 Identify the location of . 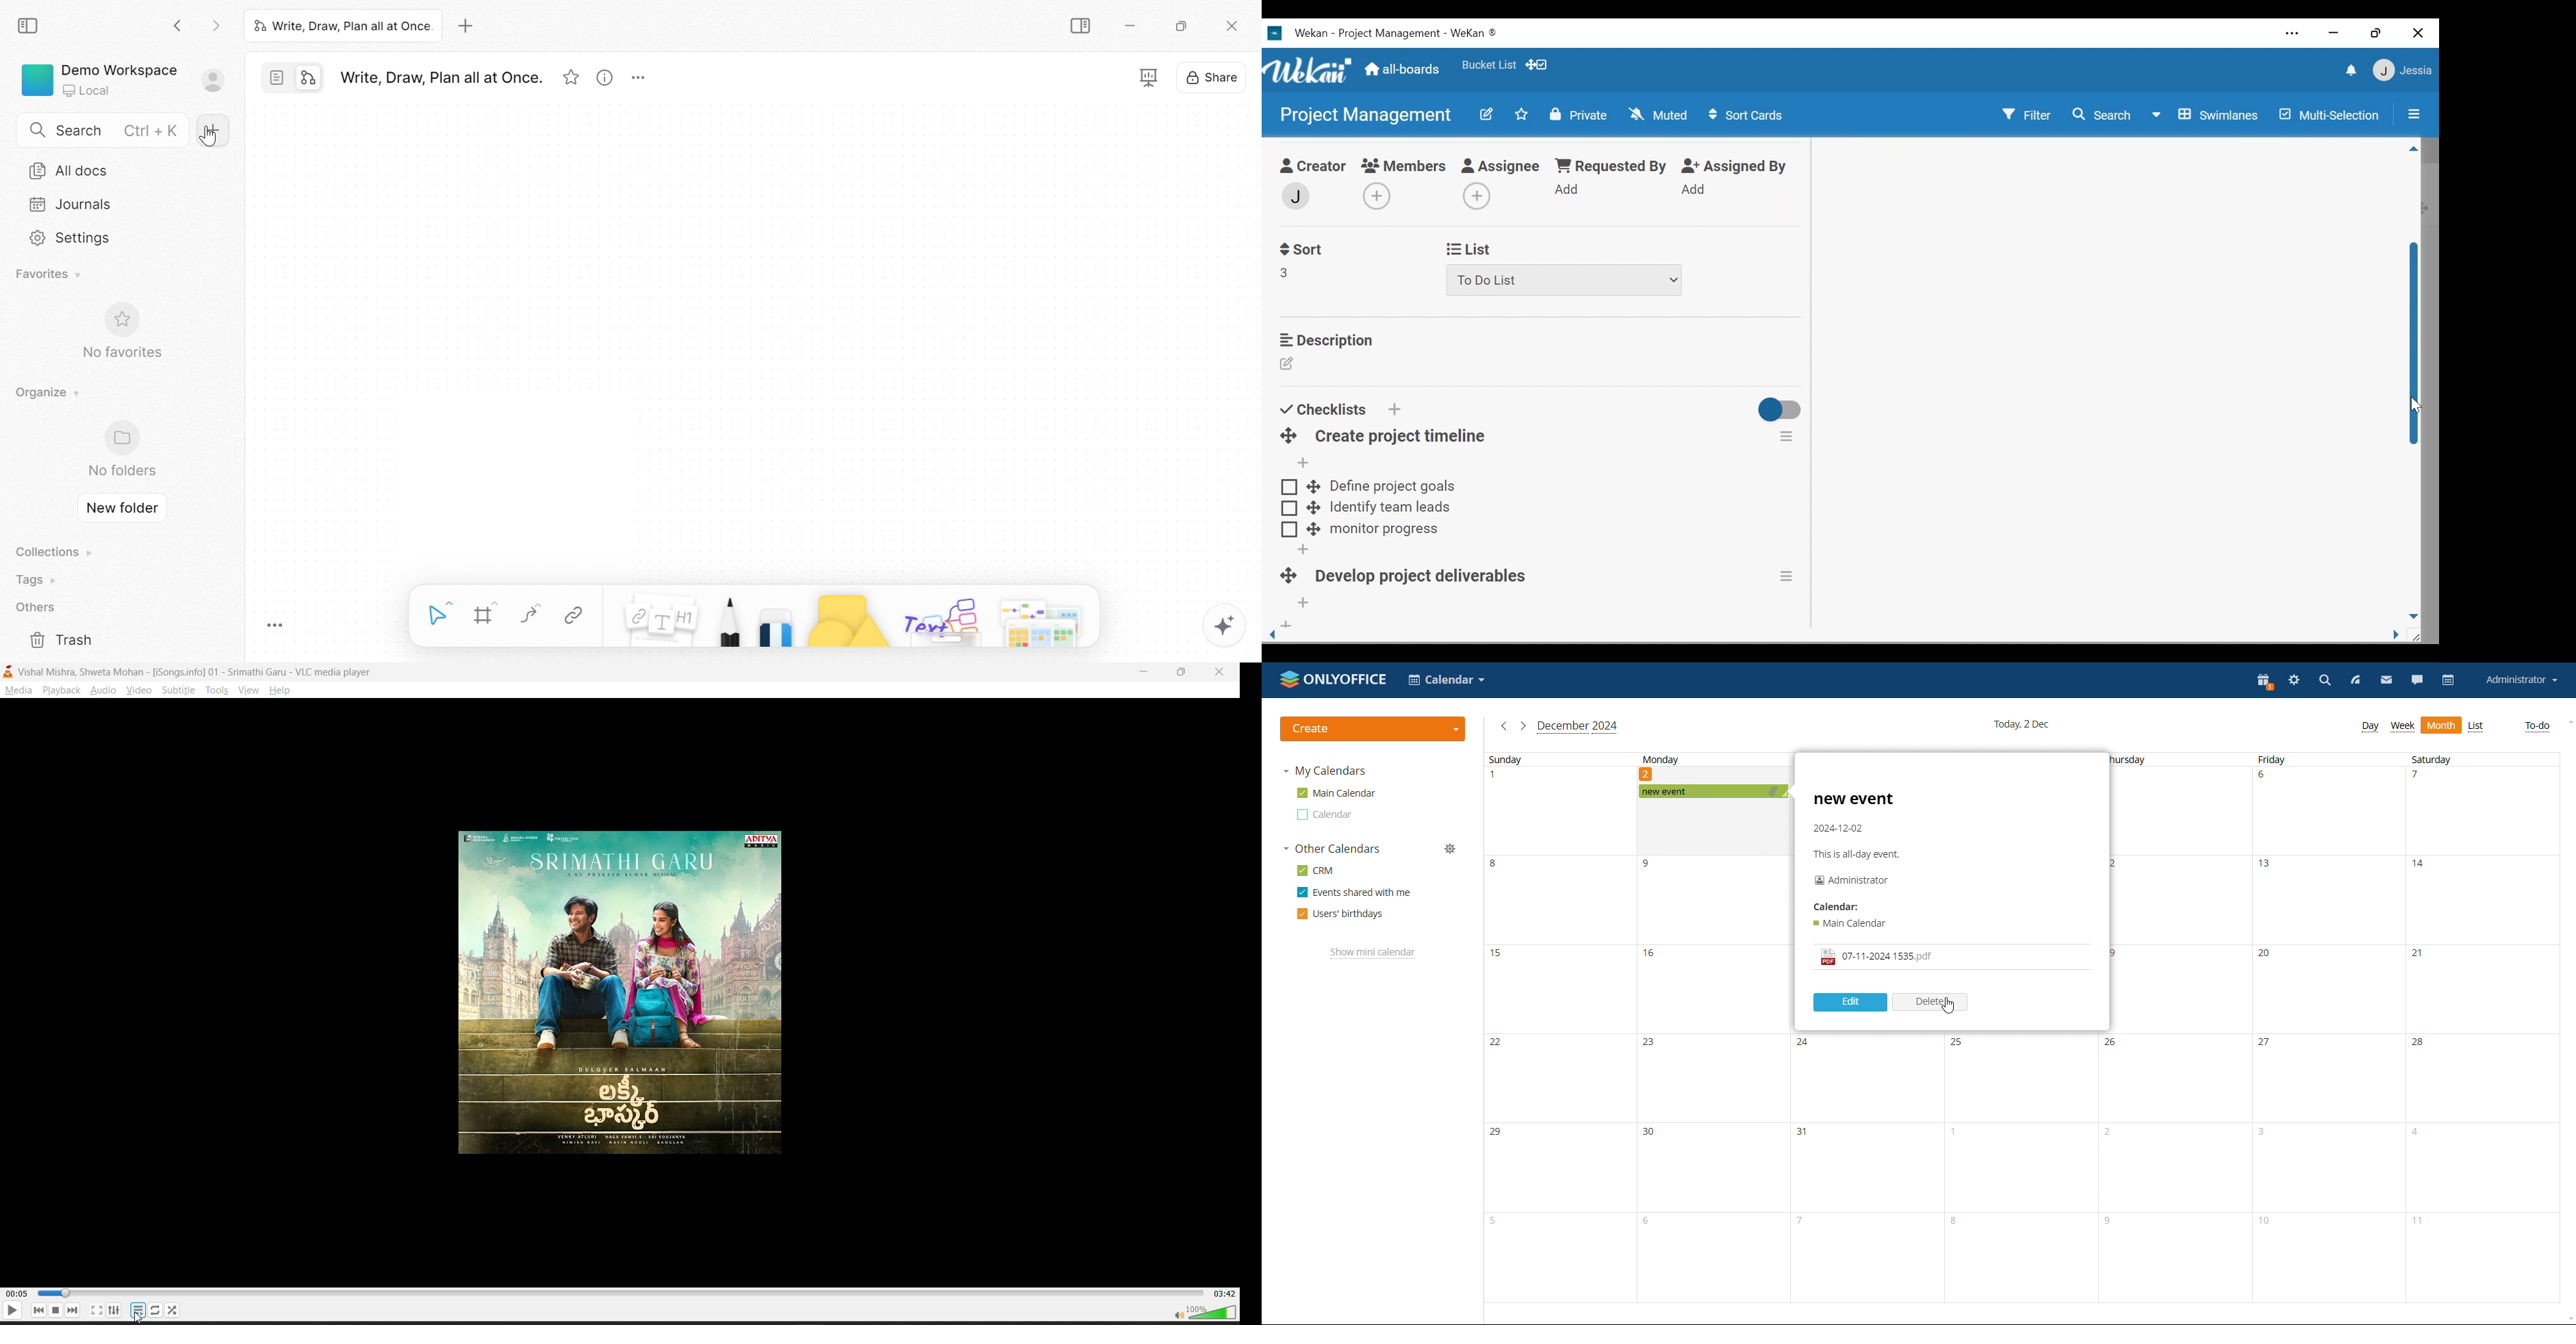
(1405, 166).